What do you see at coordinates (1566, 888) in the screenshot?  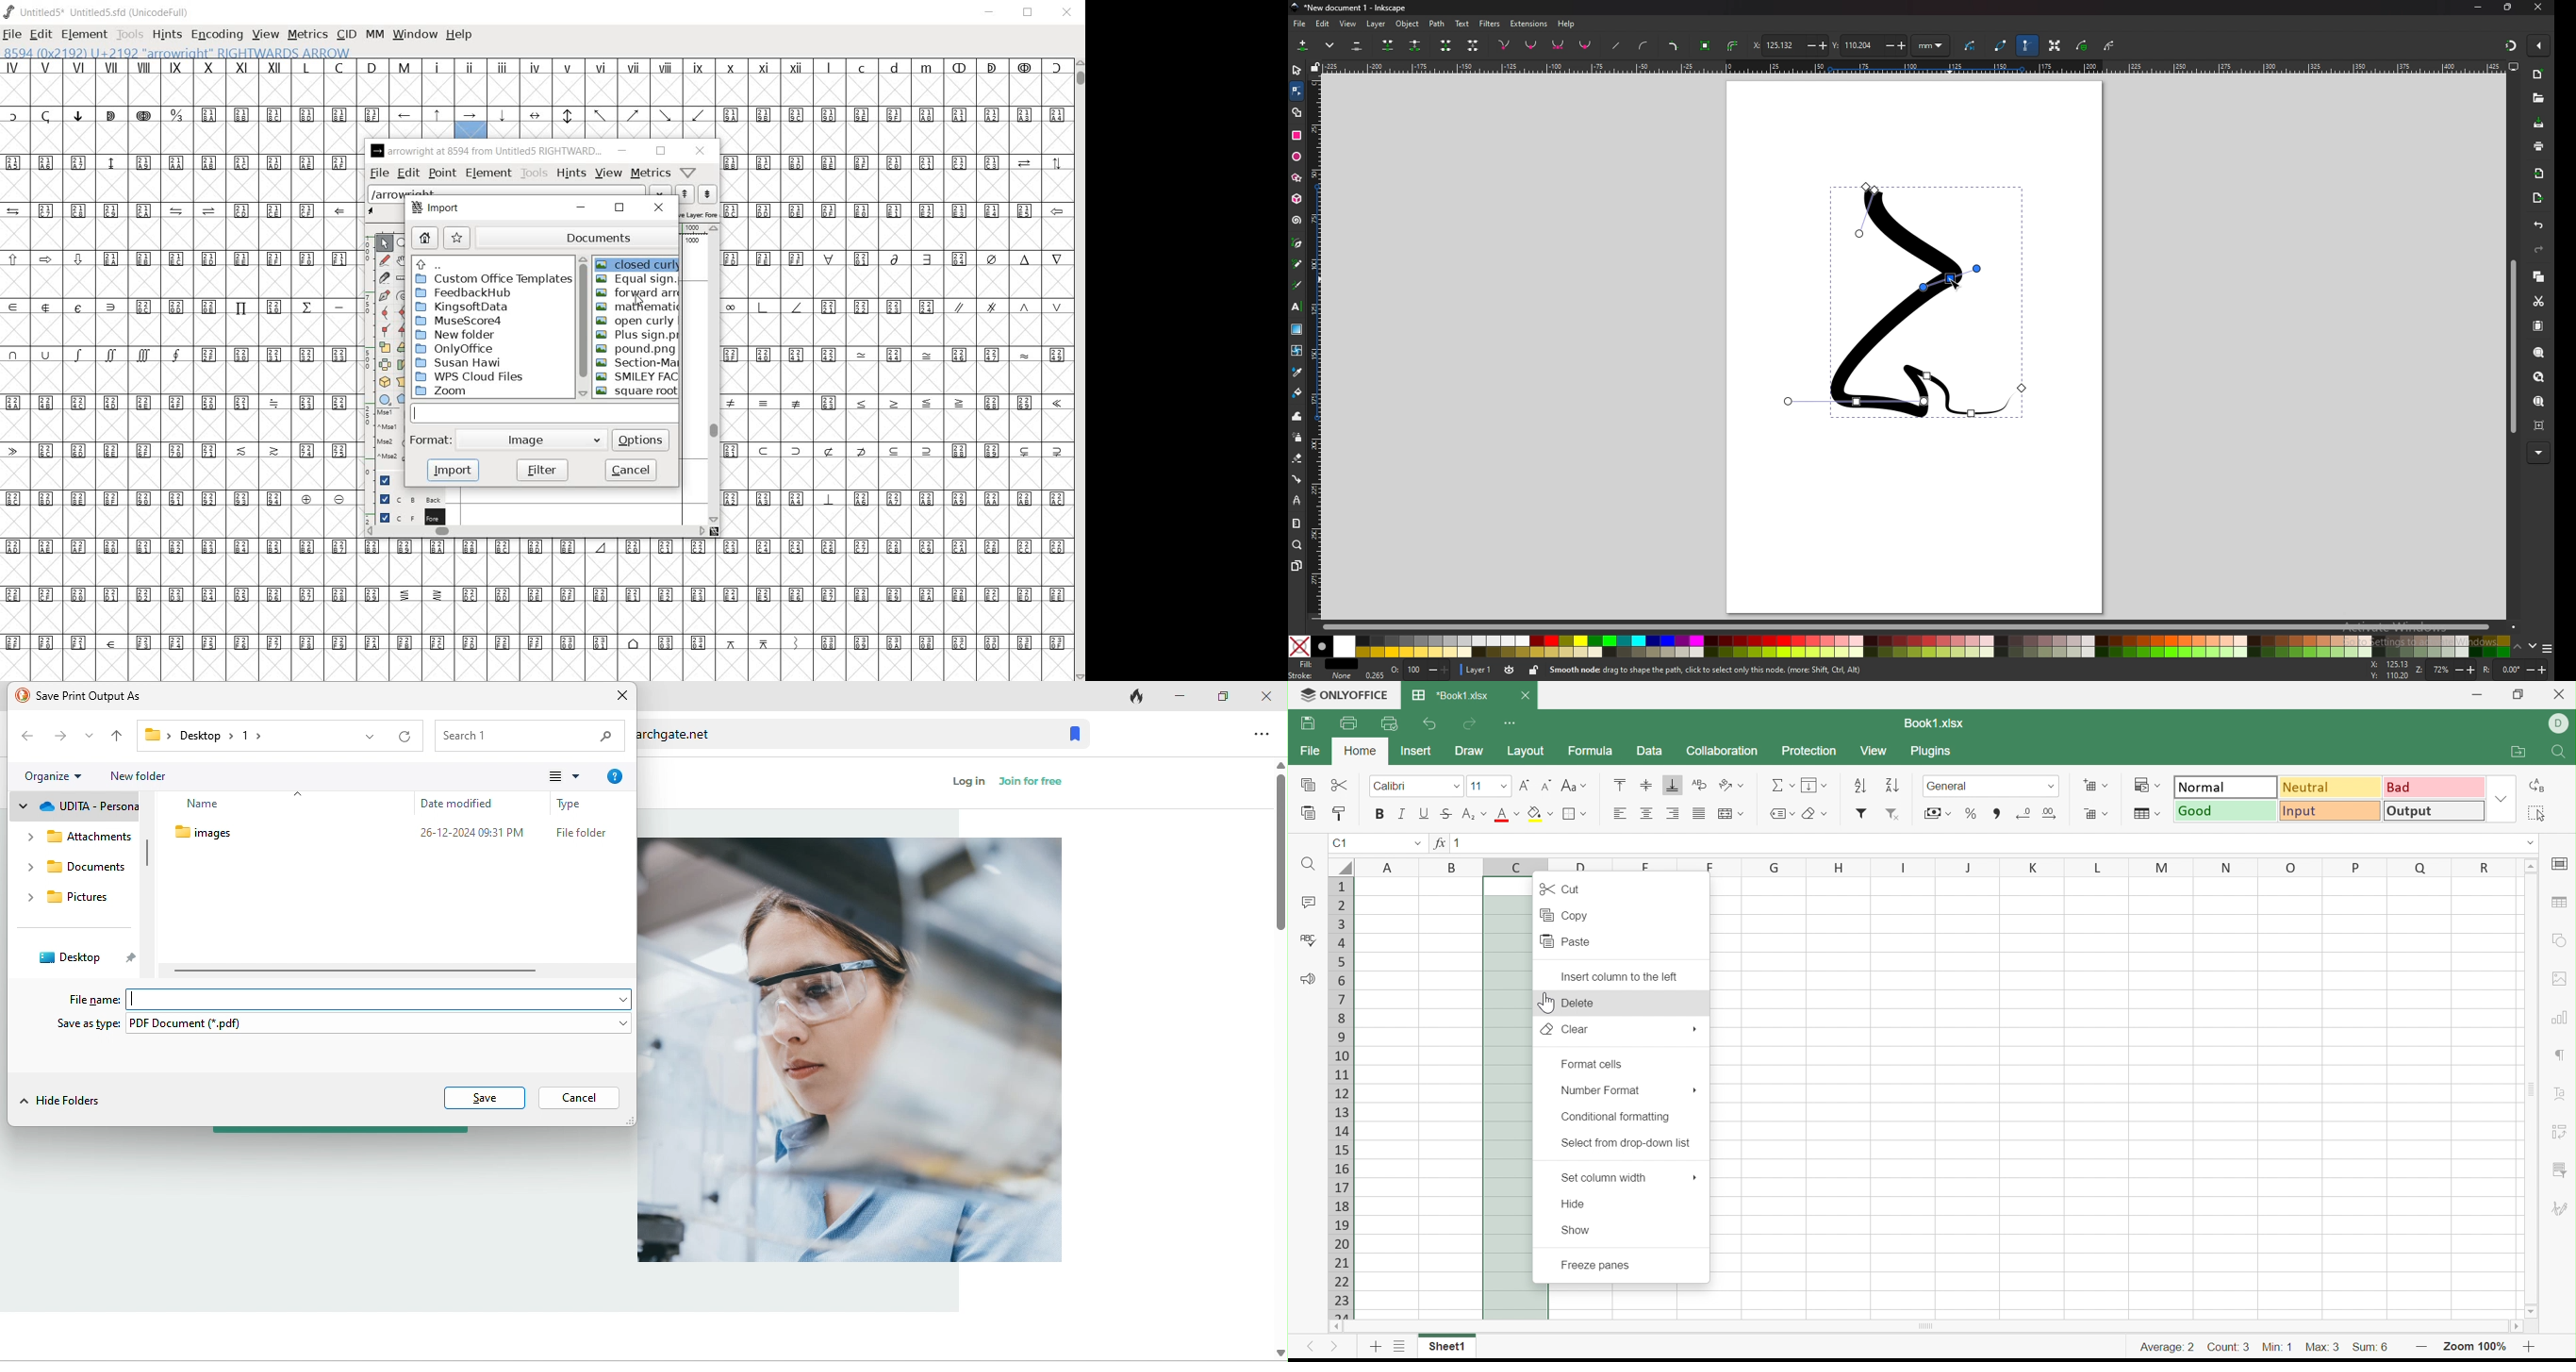 I see `Cut` at bounding box center [1566, 888].